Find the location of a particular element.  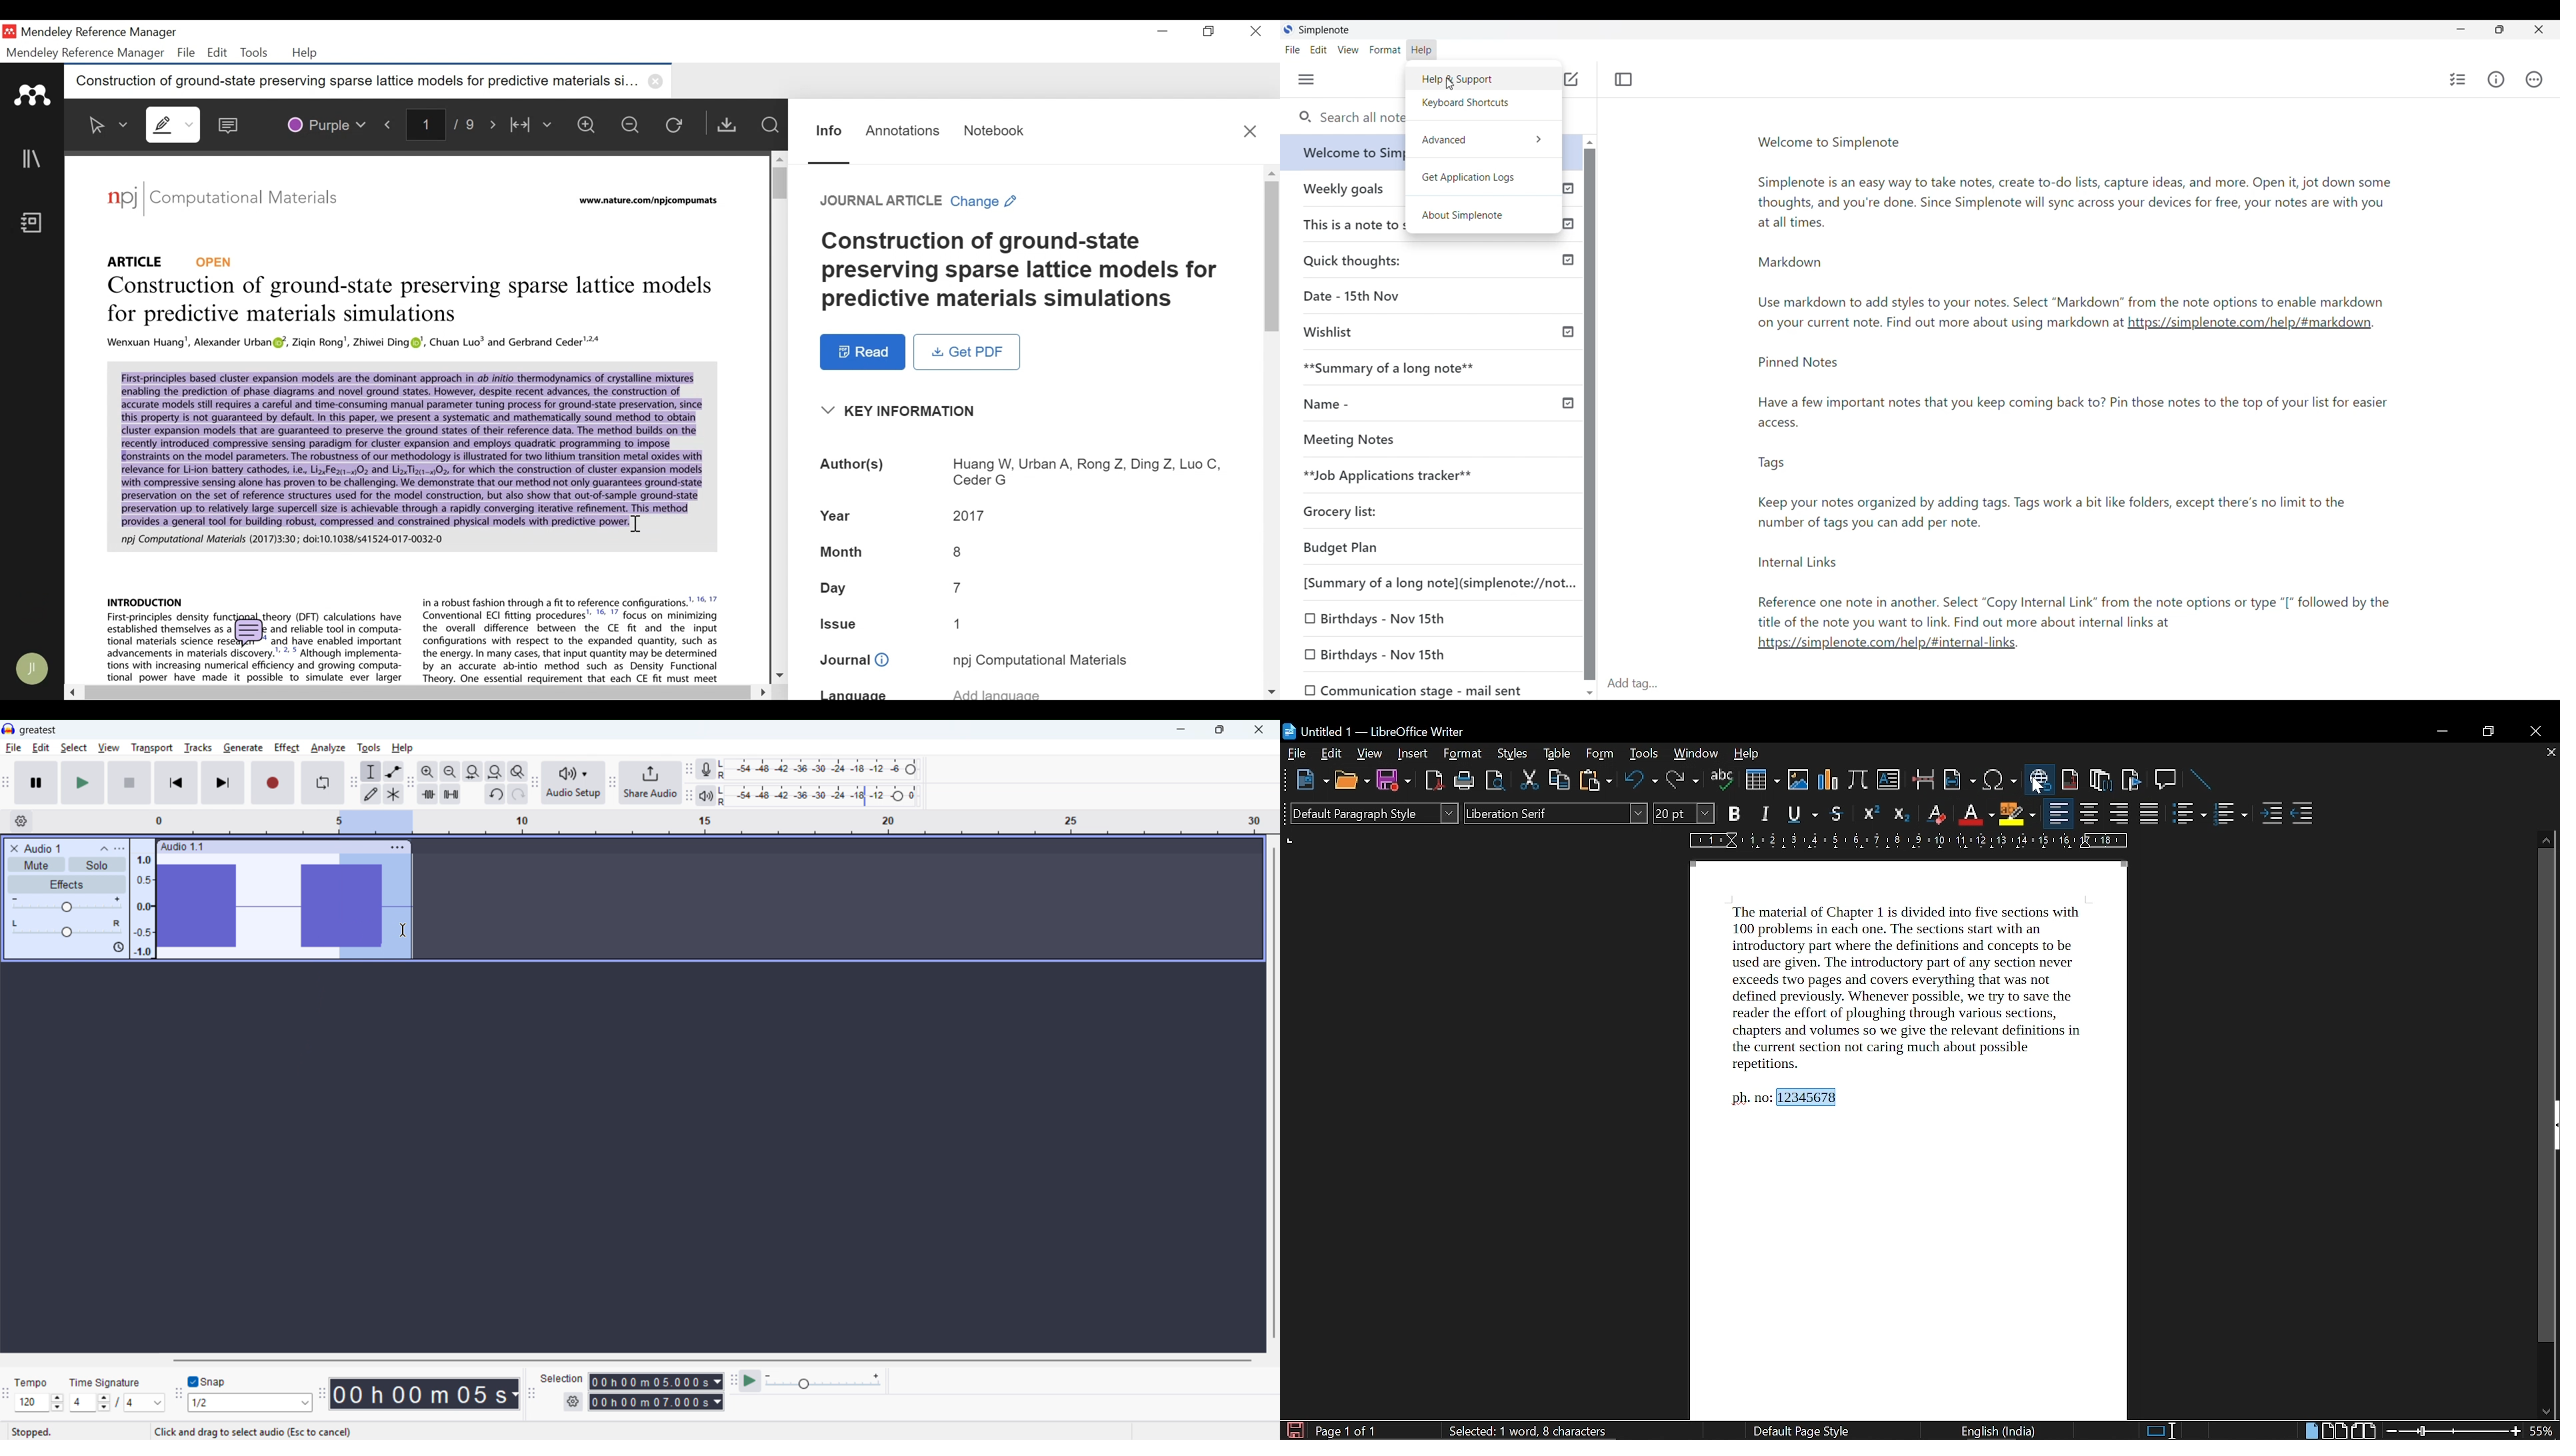

Insertion cursor is located at coordinates (635, 523).